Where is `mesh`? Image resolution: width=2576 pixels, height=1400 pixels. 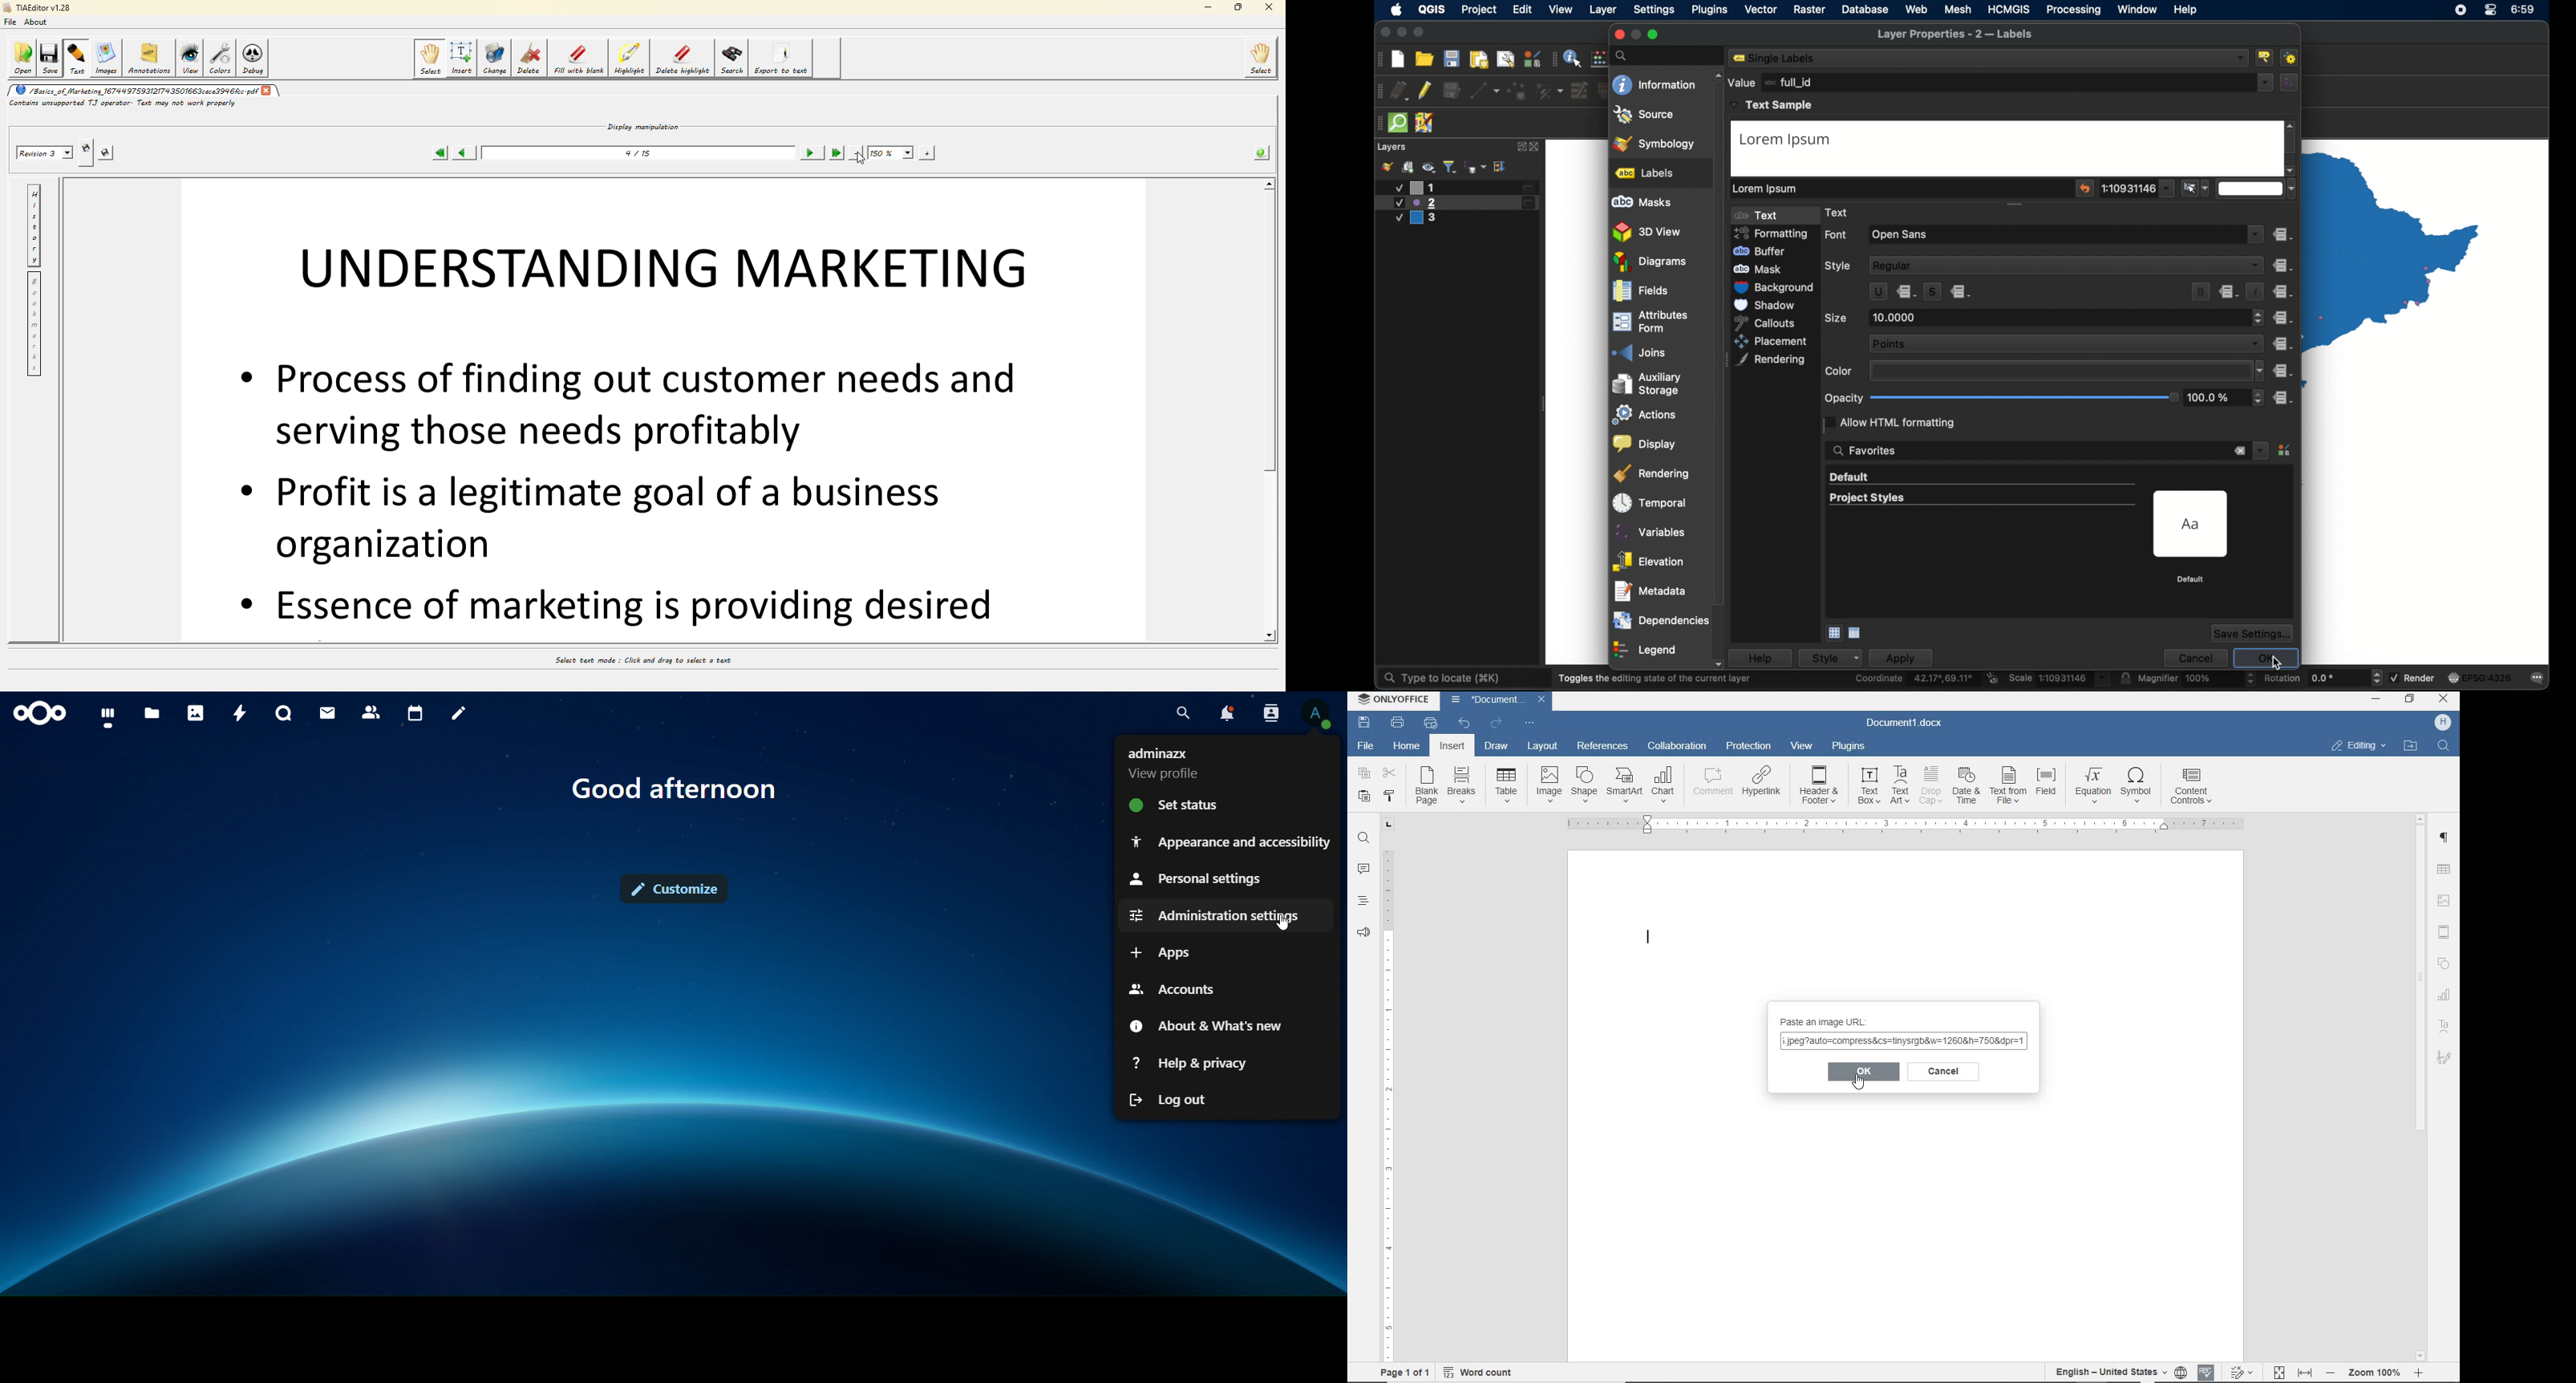 mesh is located at coordinates (1958, 9).